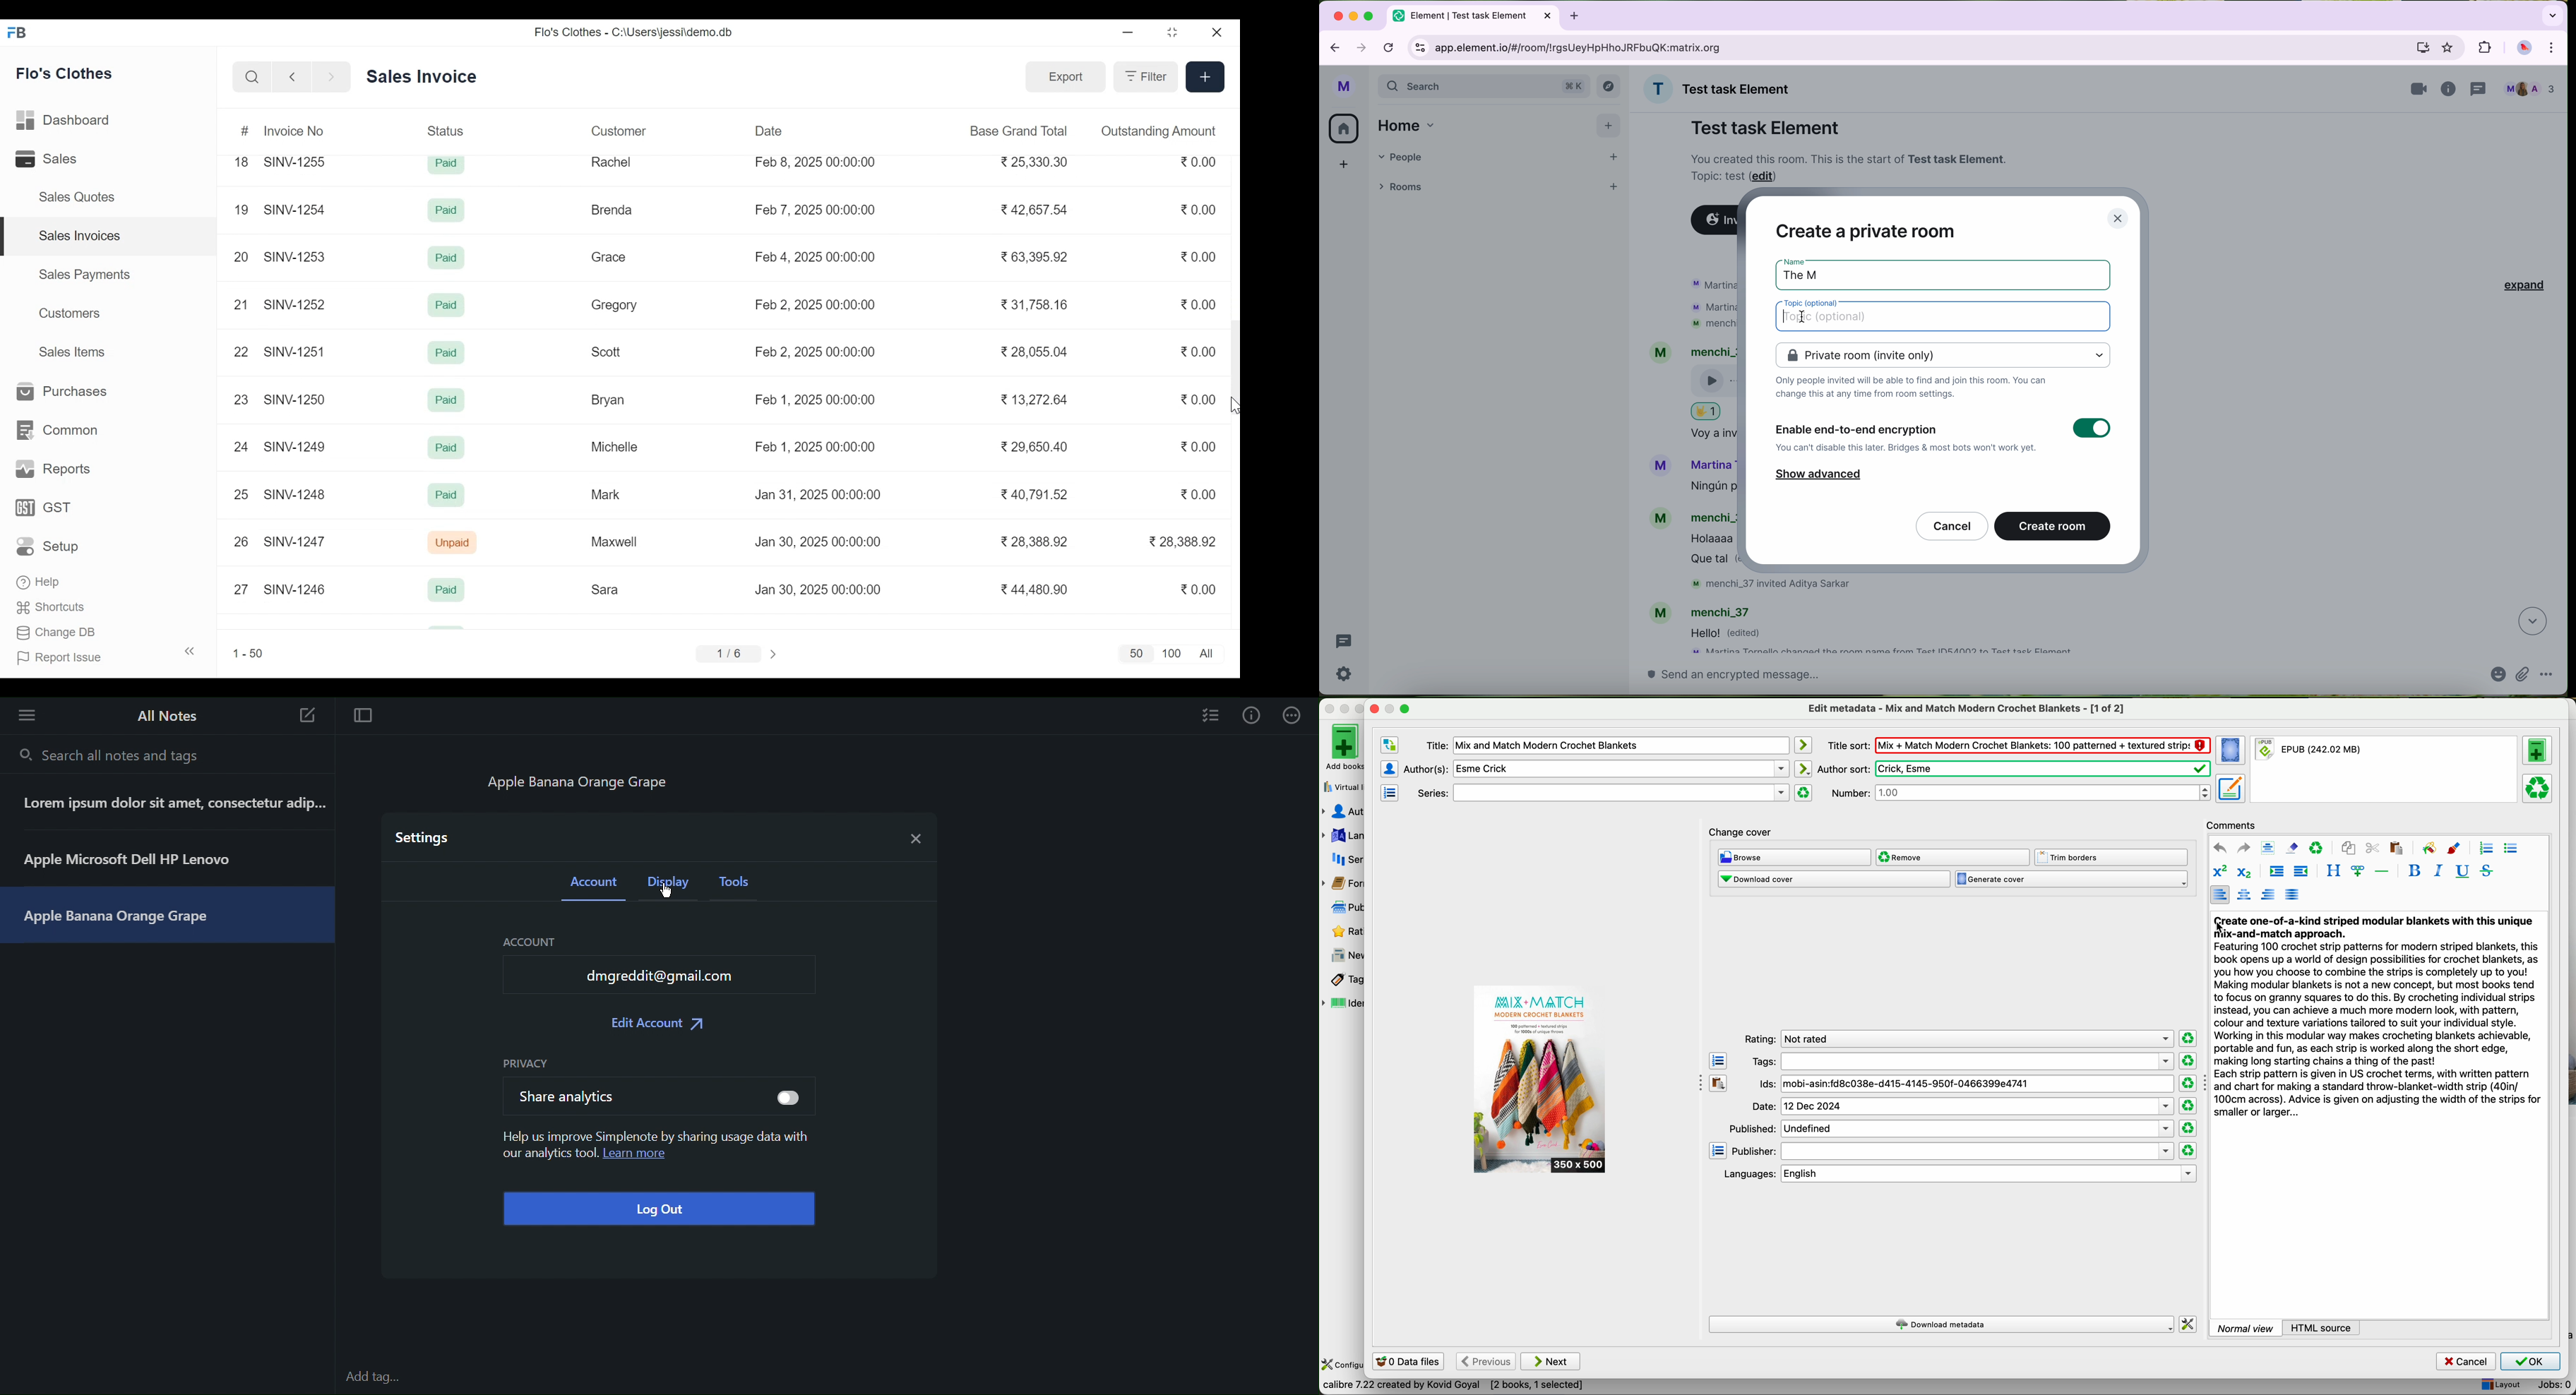 This screenshot has width=2576, height=1400. Describe the element at coordinates (2220, 872) in the screenshot. I see `superscript` at that location.